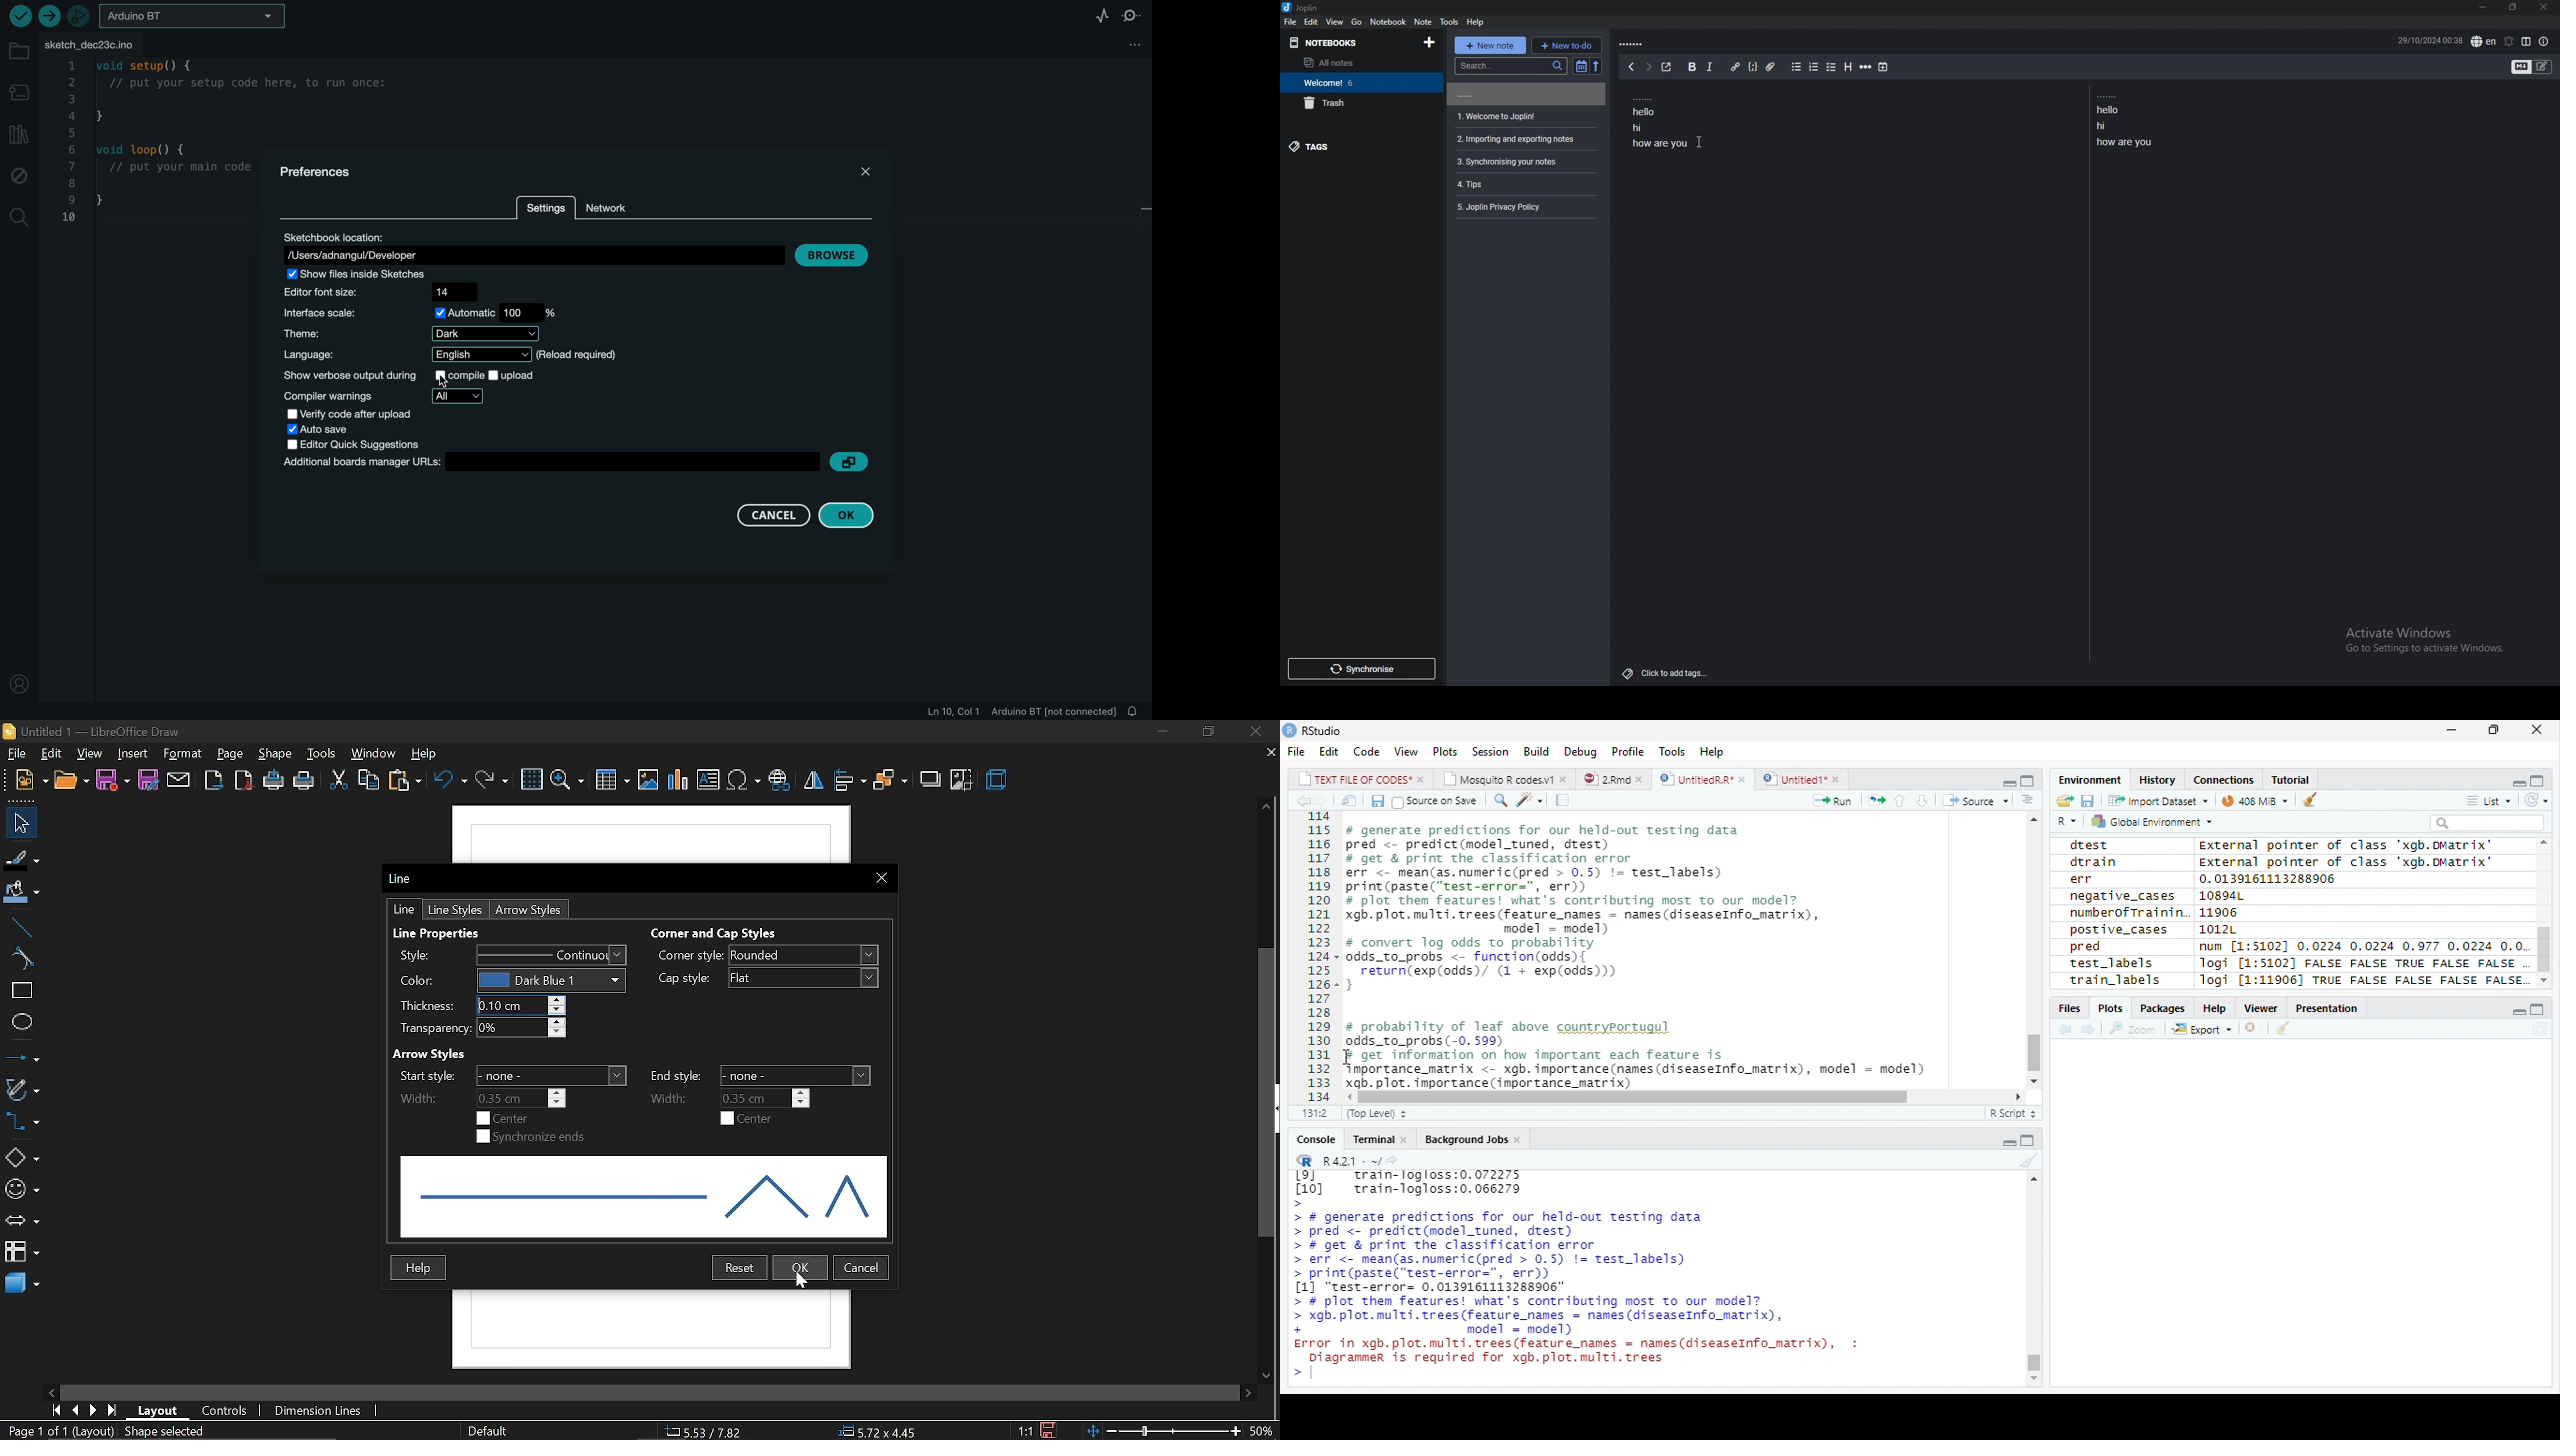  I want to click on Source, so click(1974, 800).